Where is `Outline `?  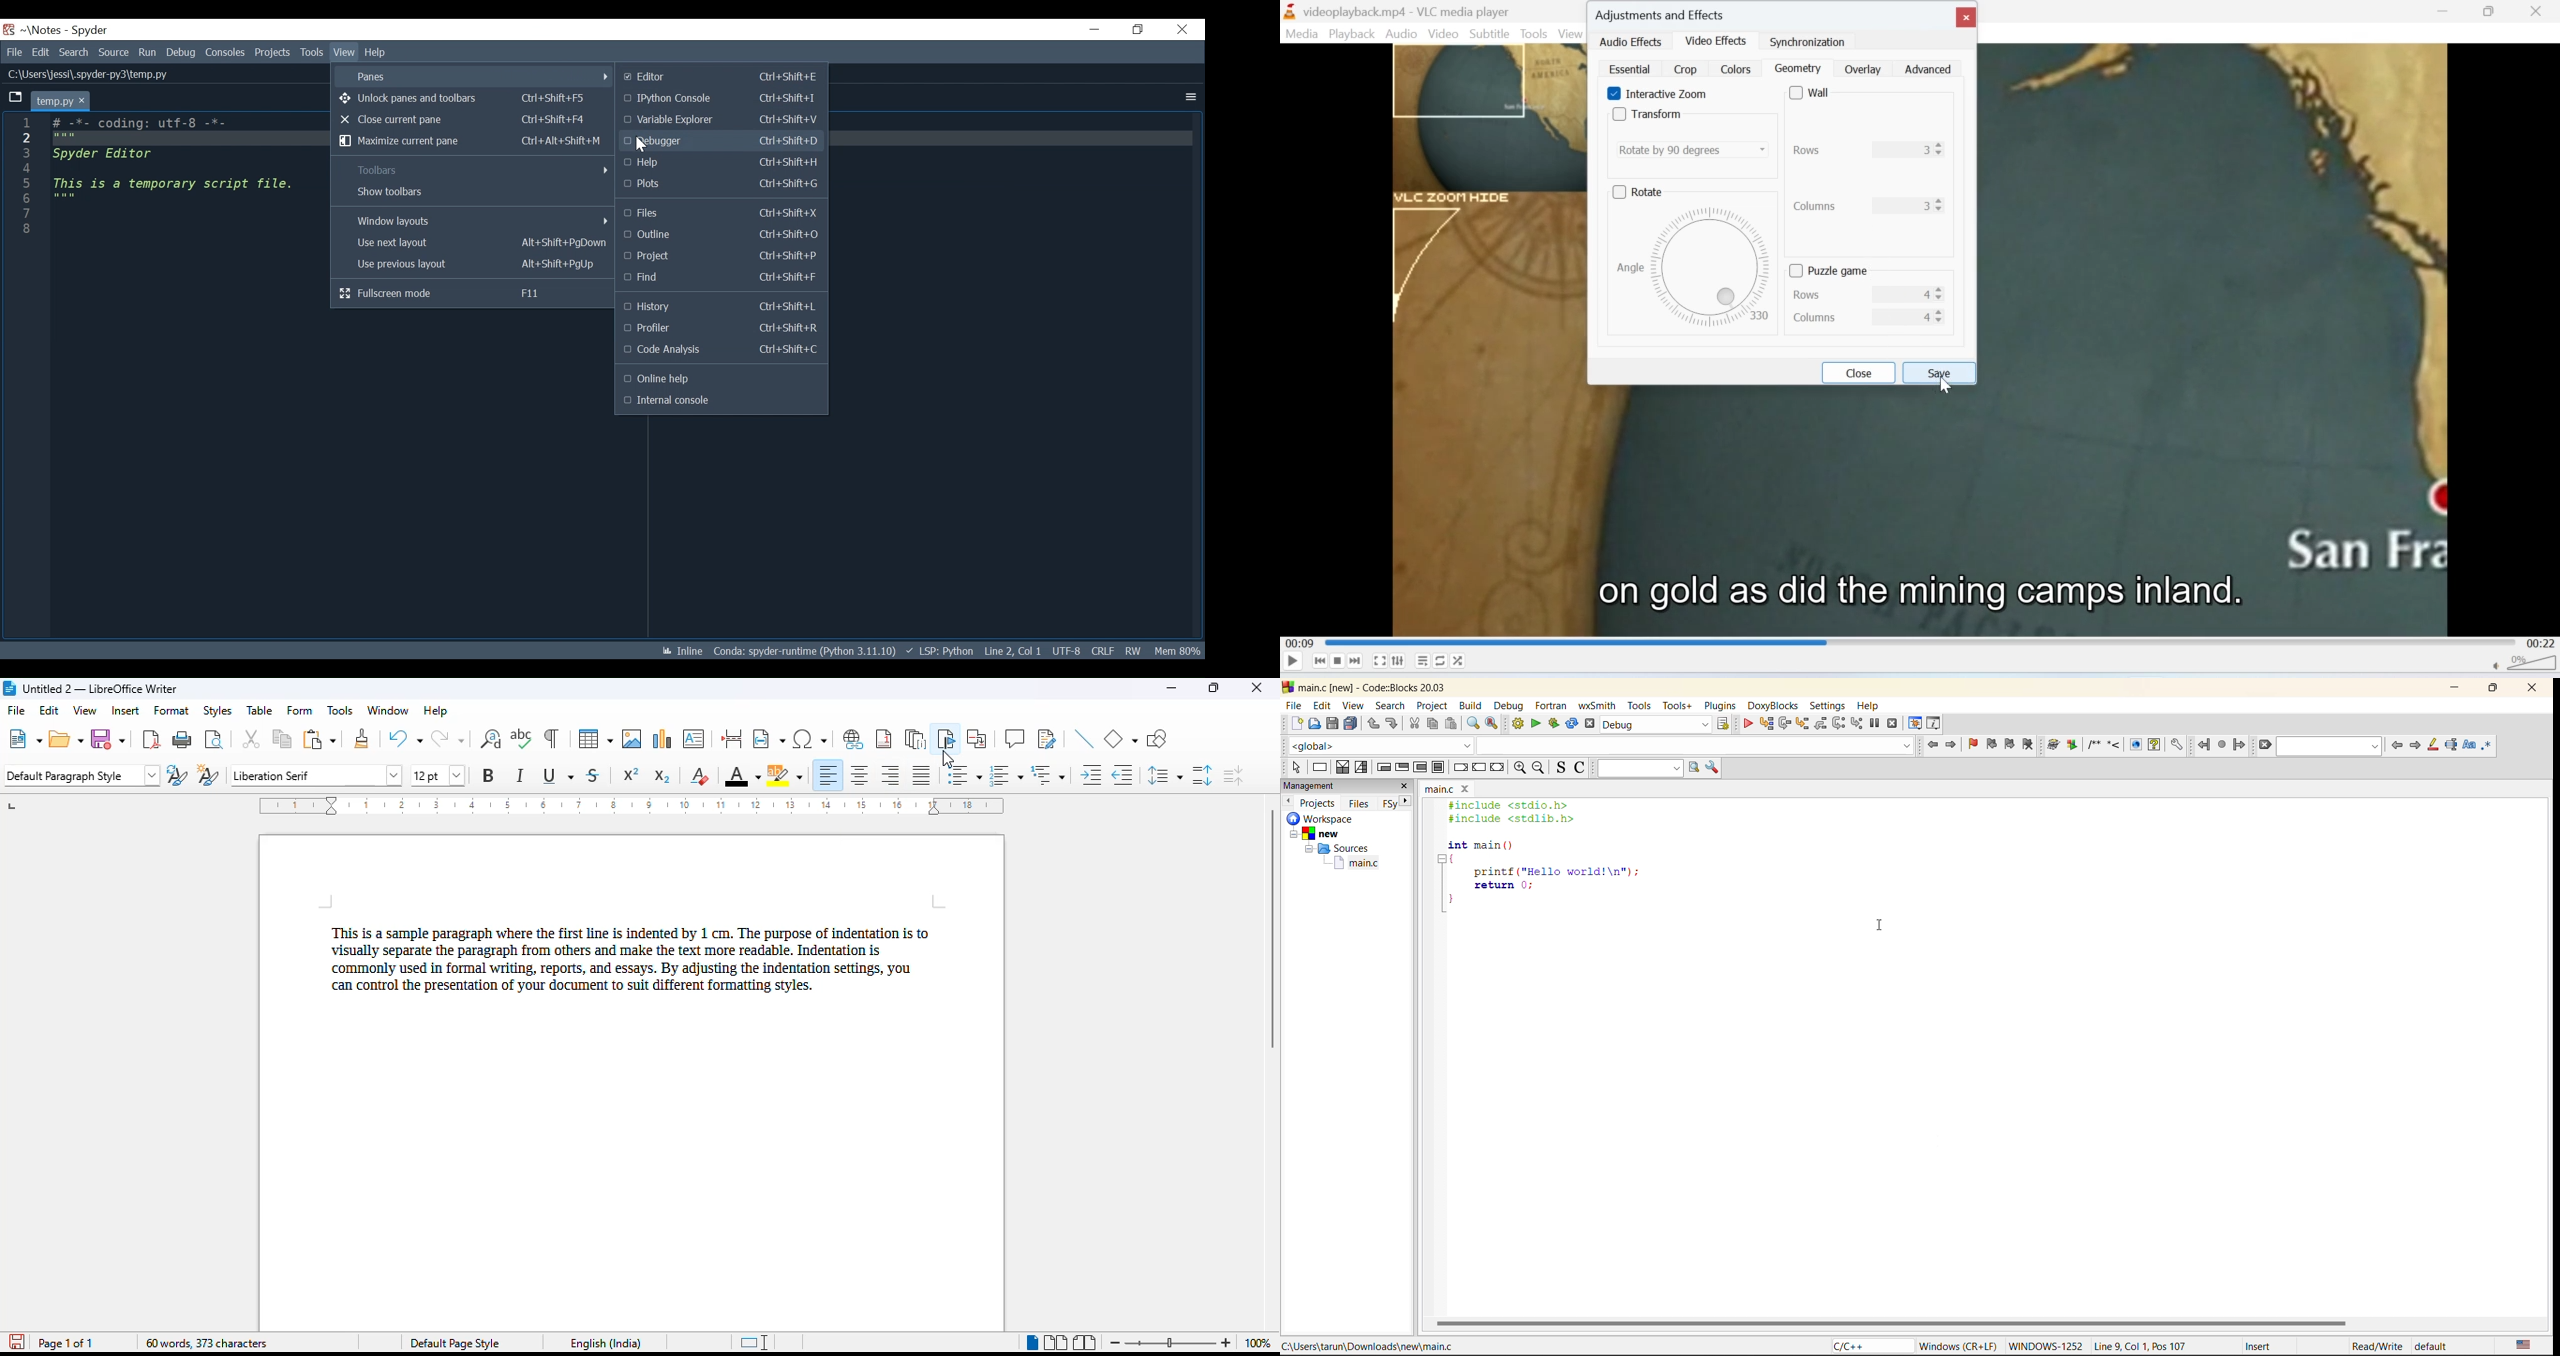
Outline  is located at coordinates (719, 235).